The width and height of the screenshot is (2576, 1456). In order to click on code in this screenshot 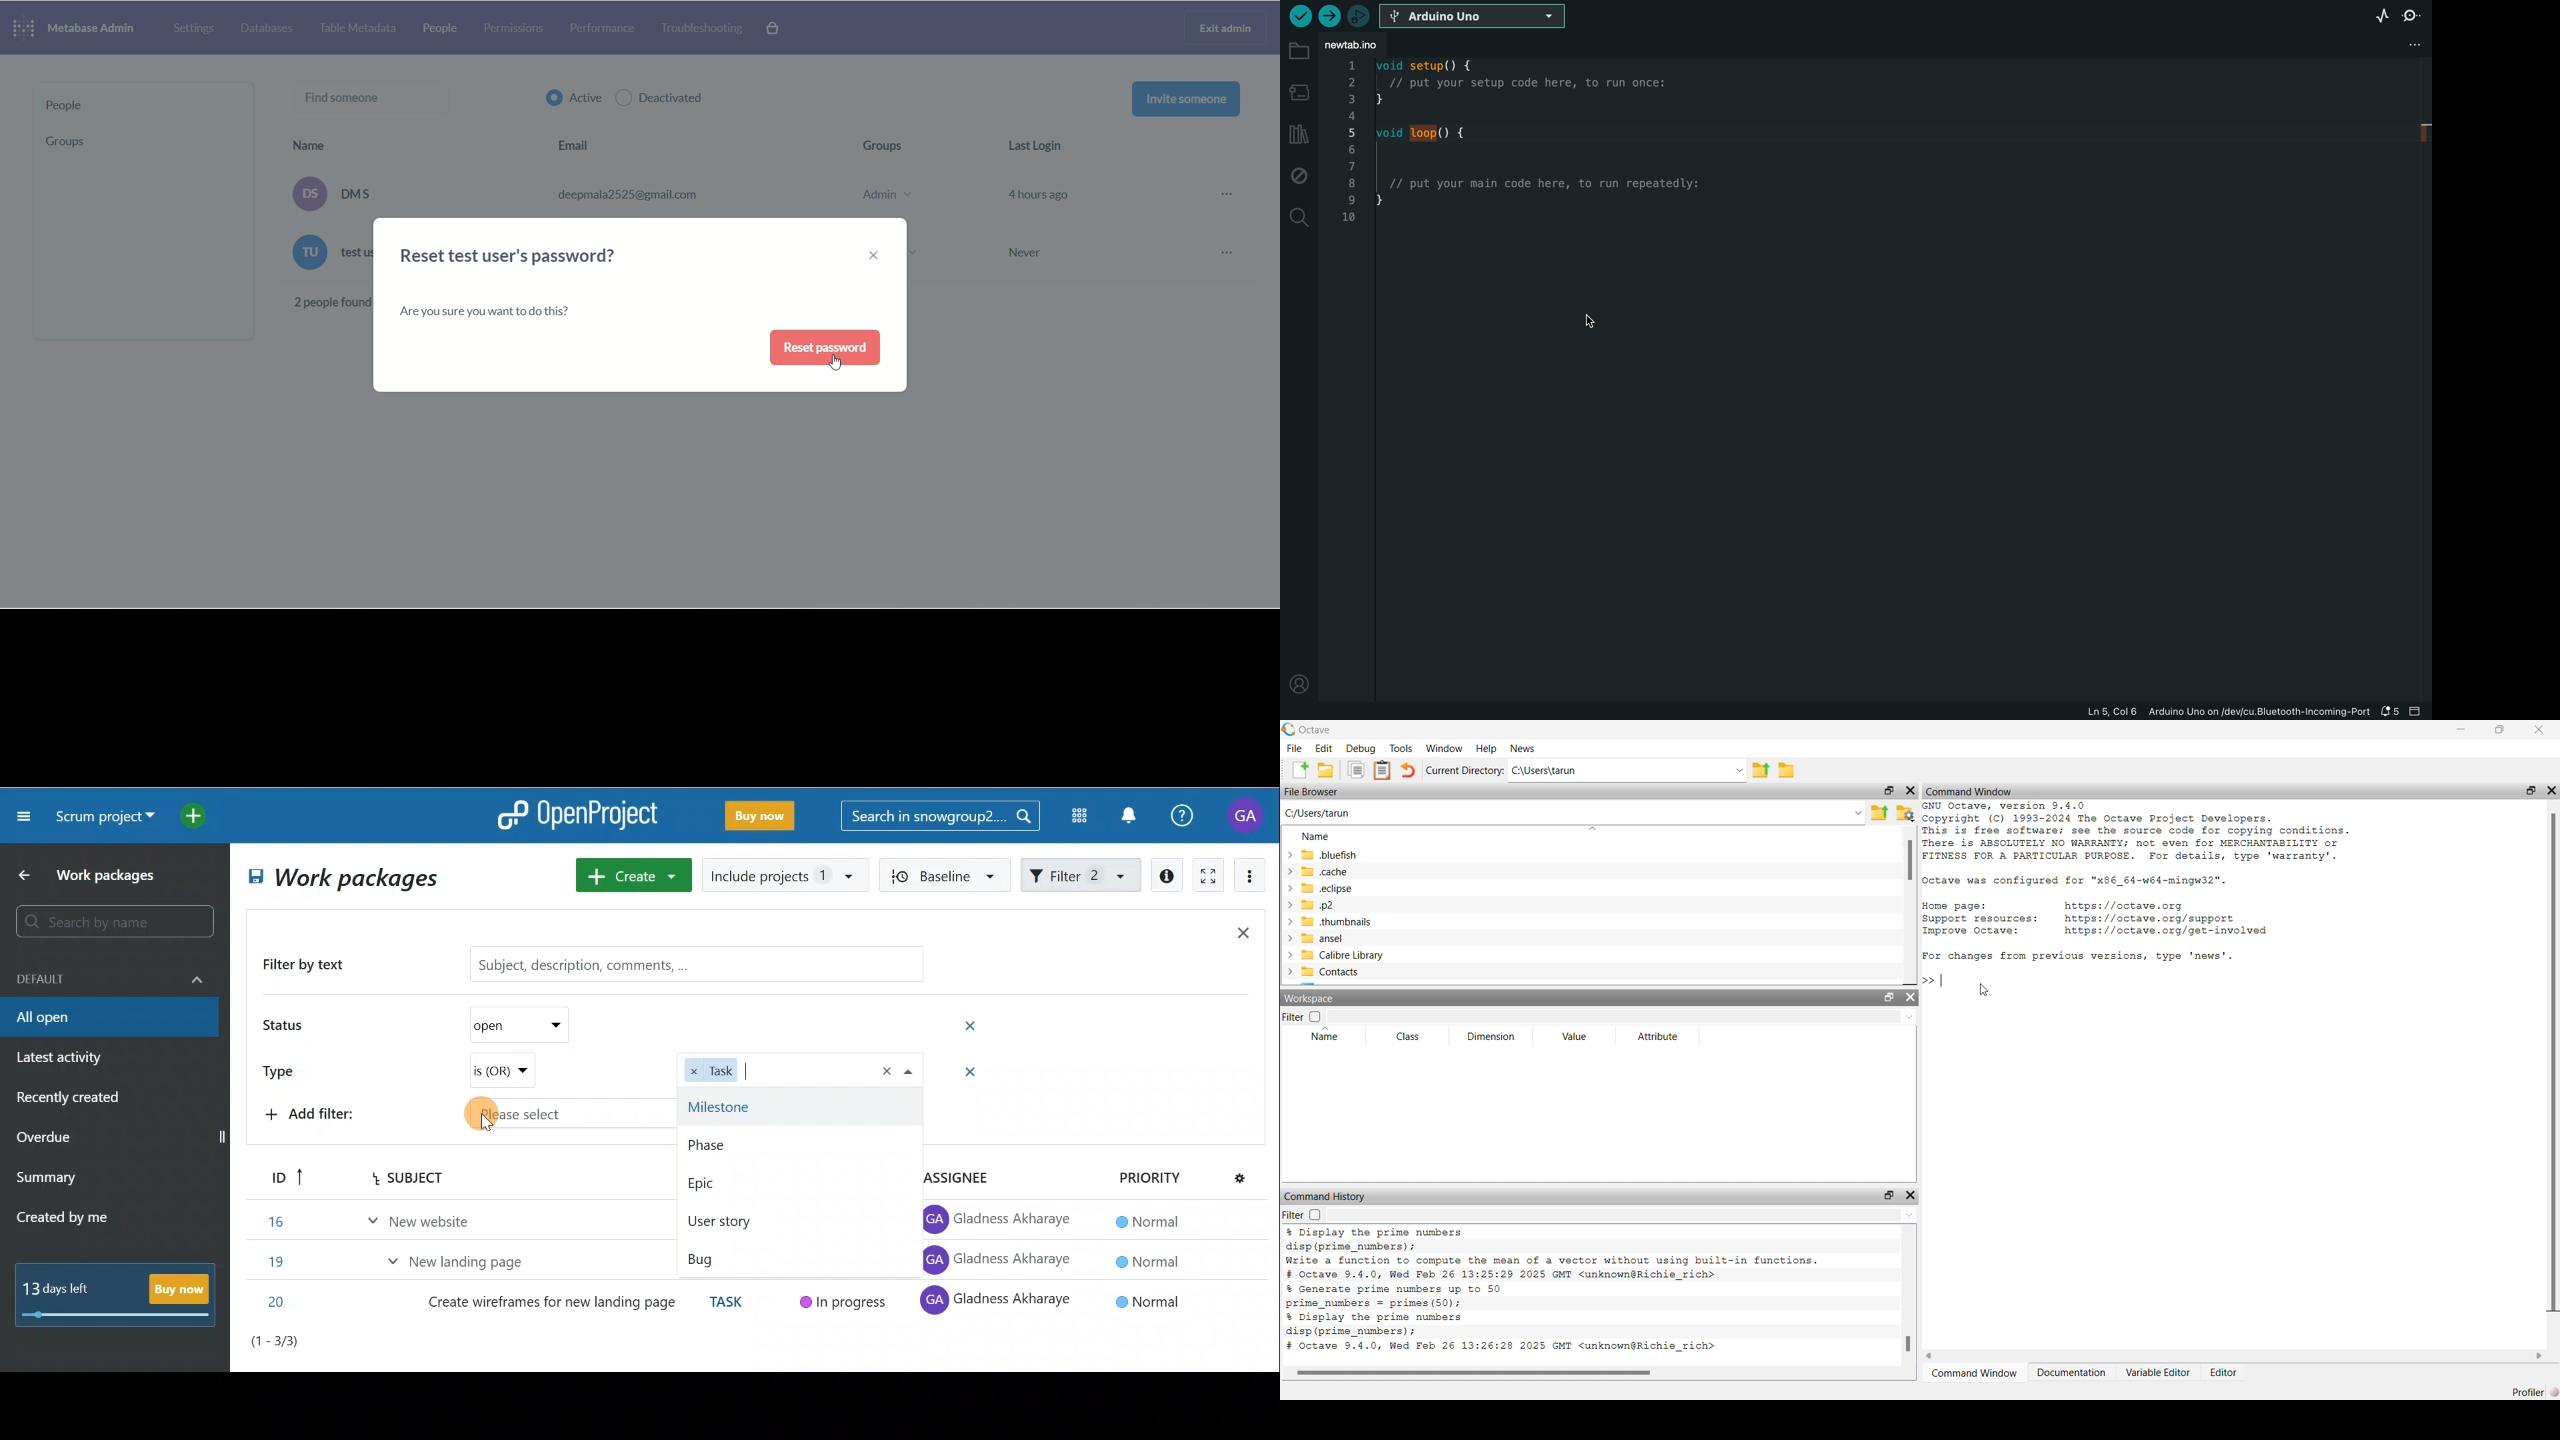, I will do `click(1526, 163)`.